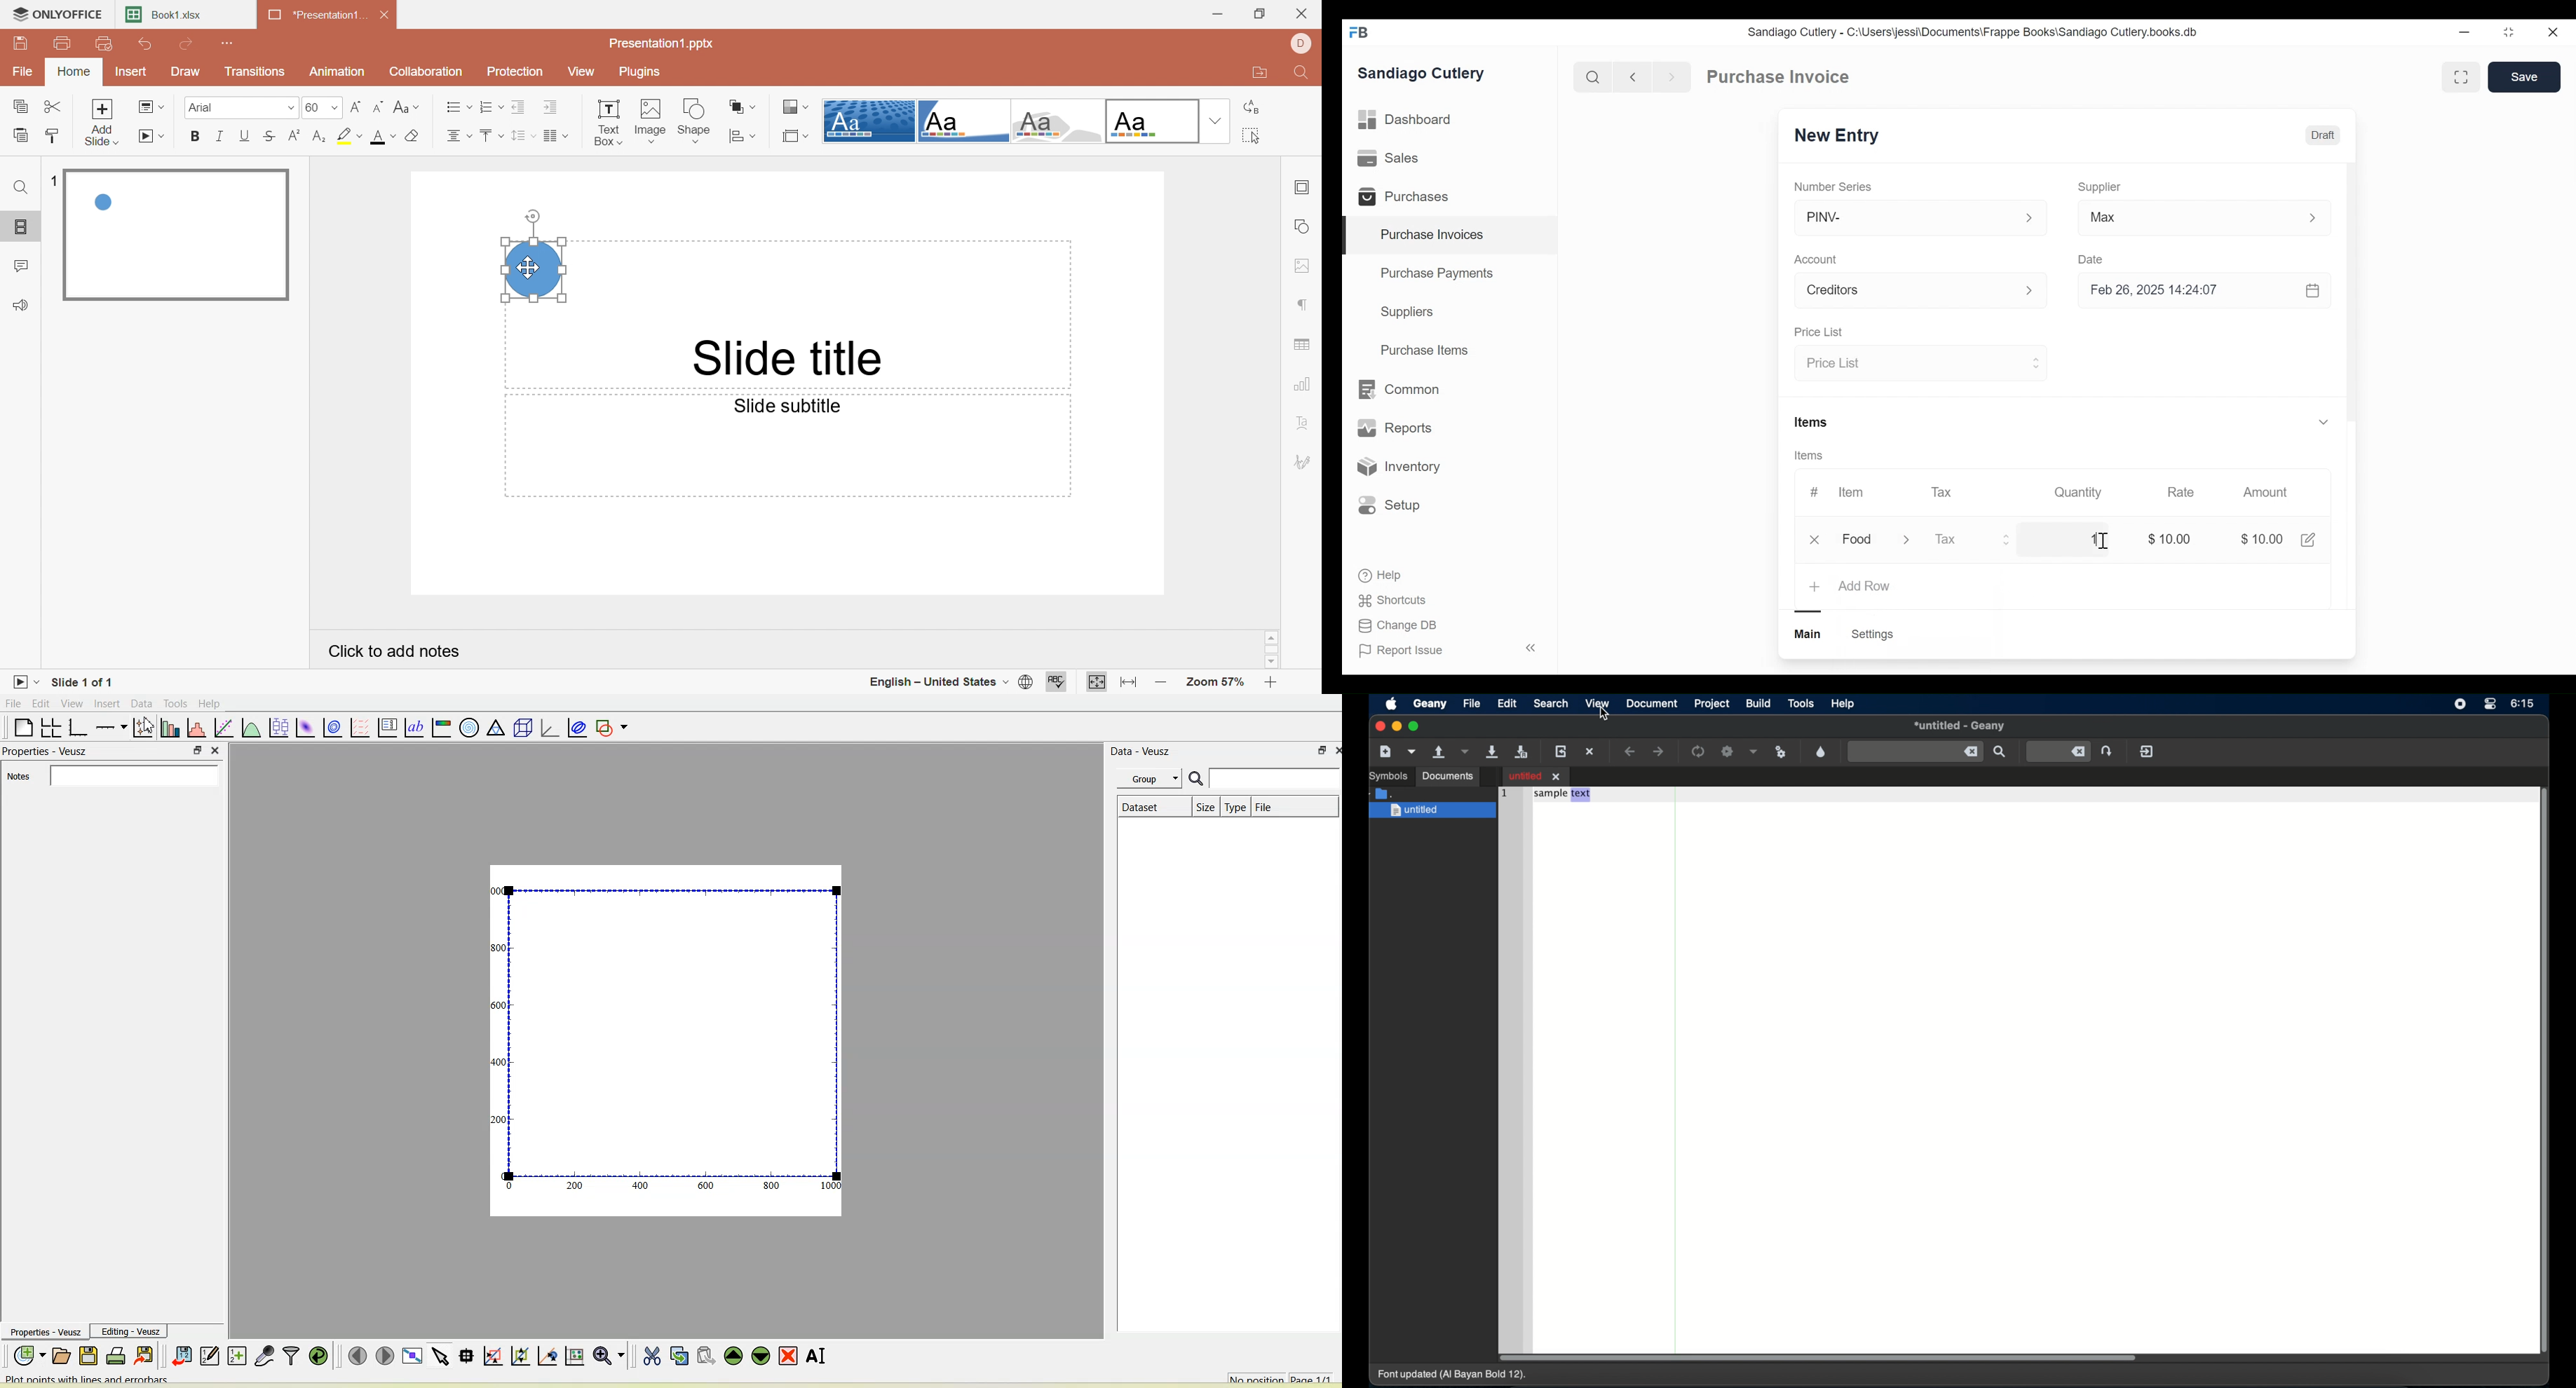 This screenshot has width=2576, height=1400. I want to click on Protection, so click(519, 72).